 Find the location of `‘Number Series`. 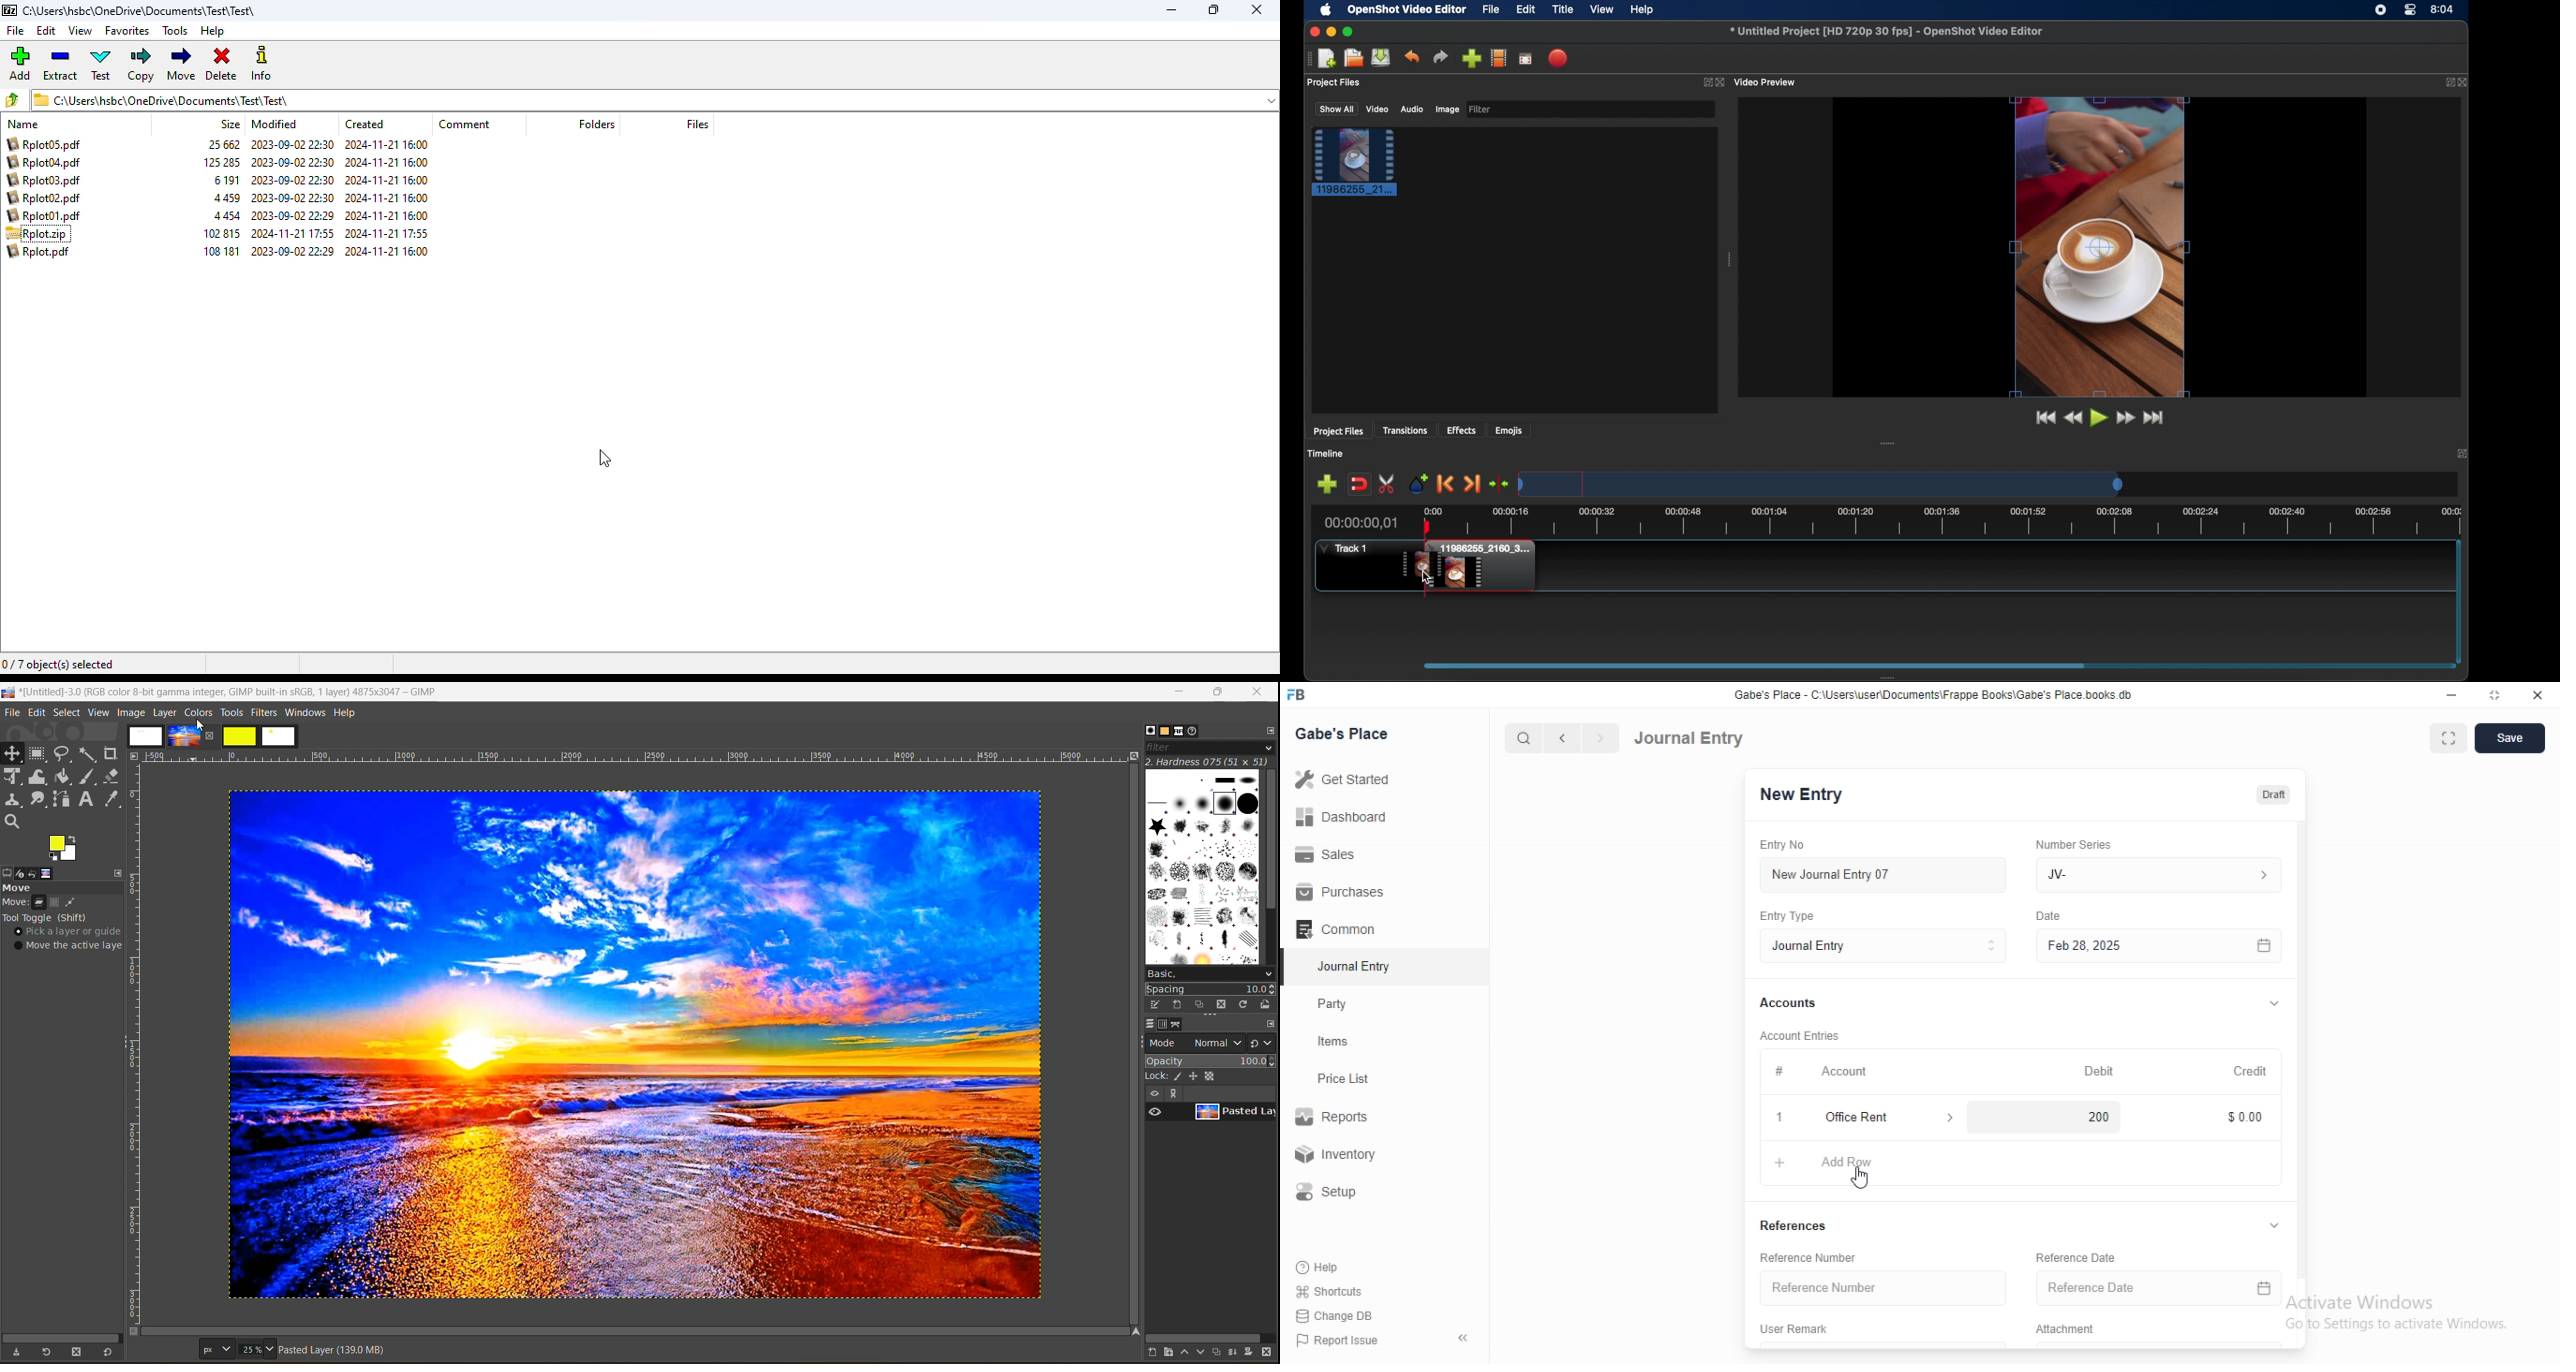

‘Number Series is located at coordinates (2072, 844).